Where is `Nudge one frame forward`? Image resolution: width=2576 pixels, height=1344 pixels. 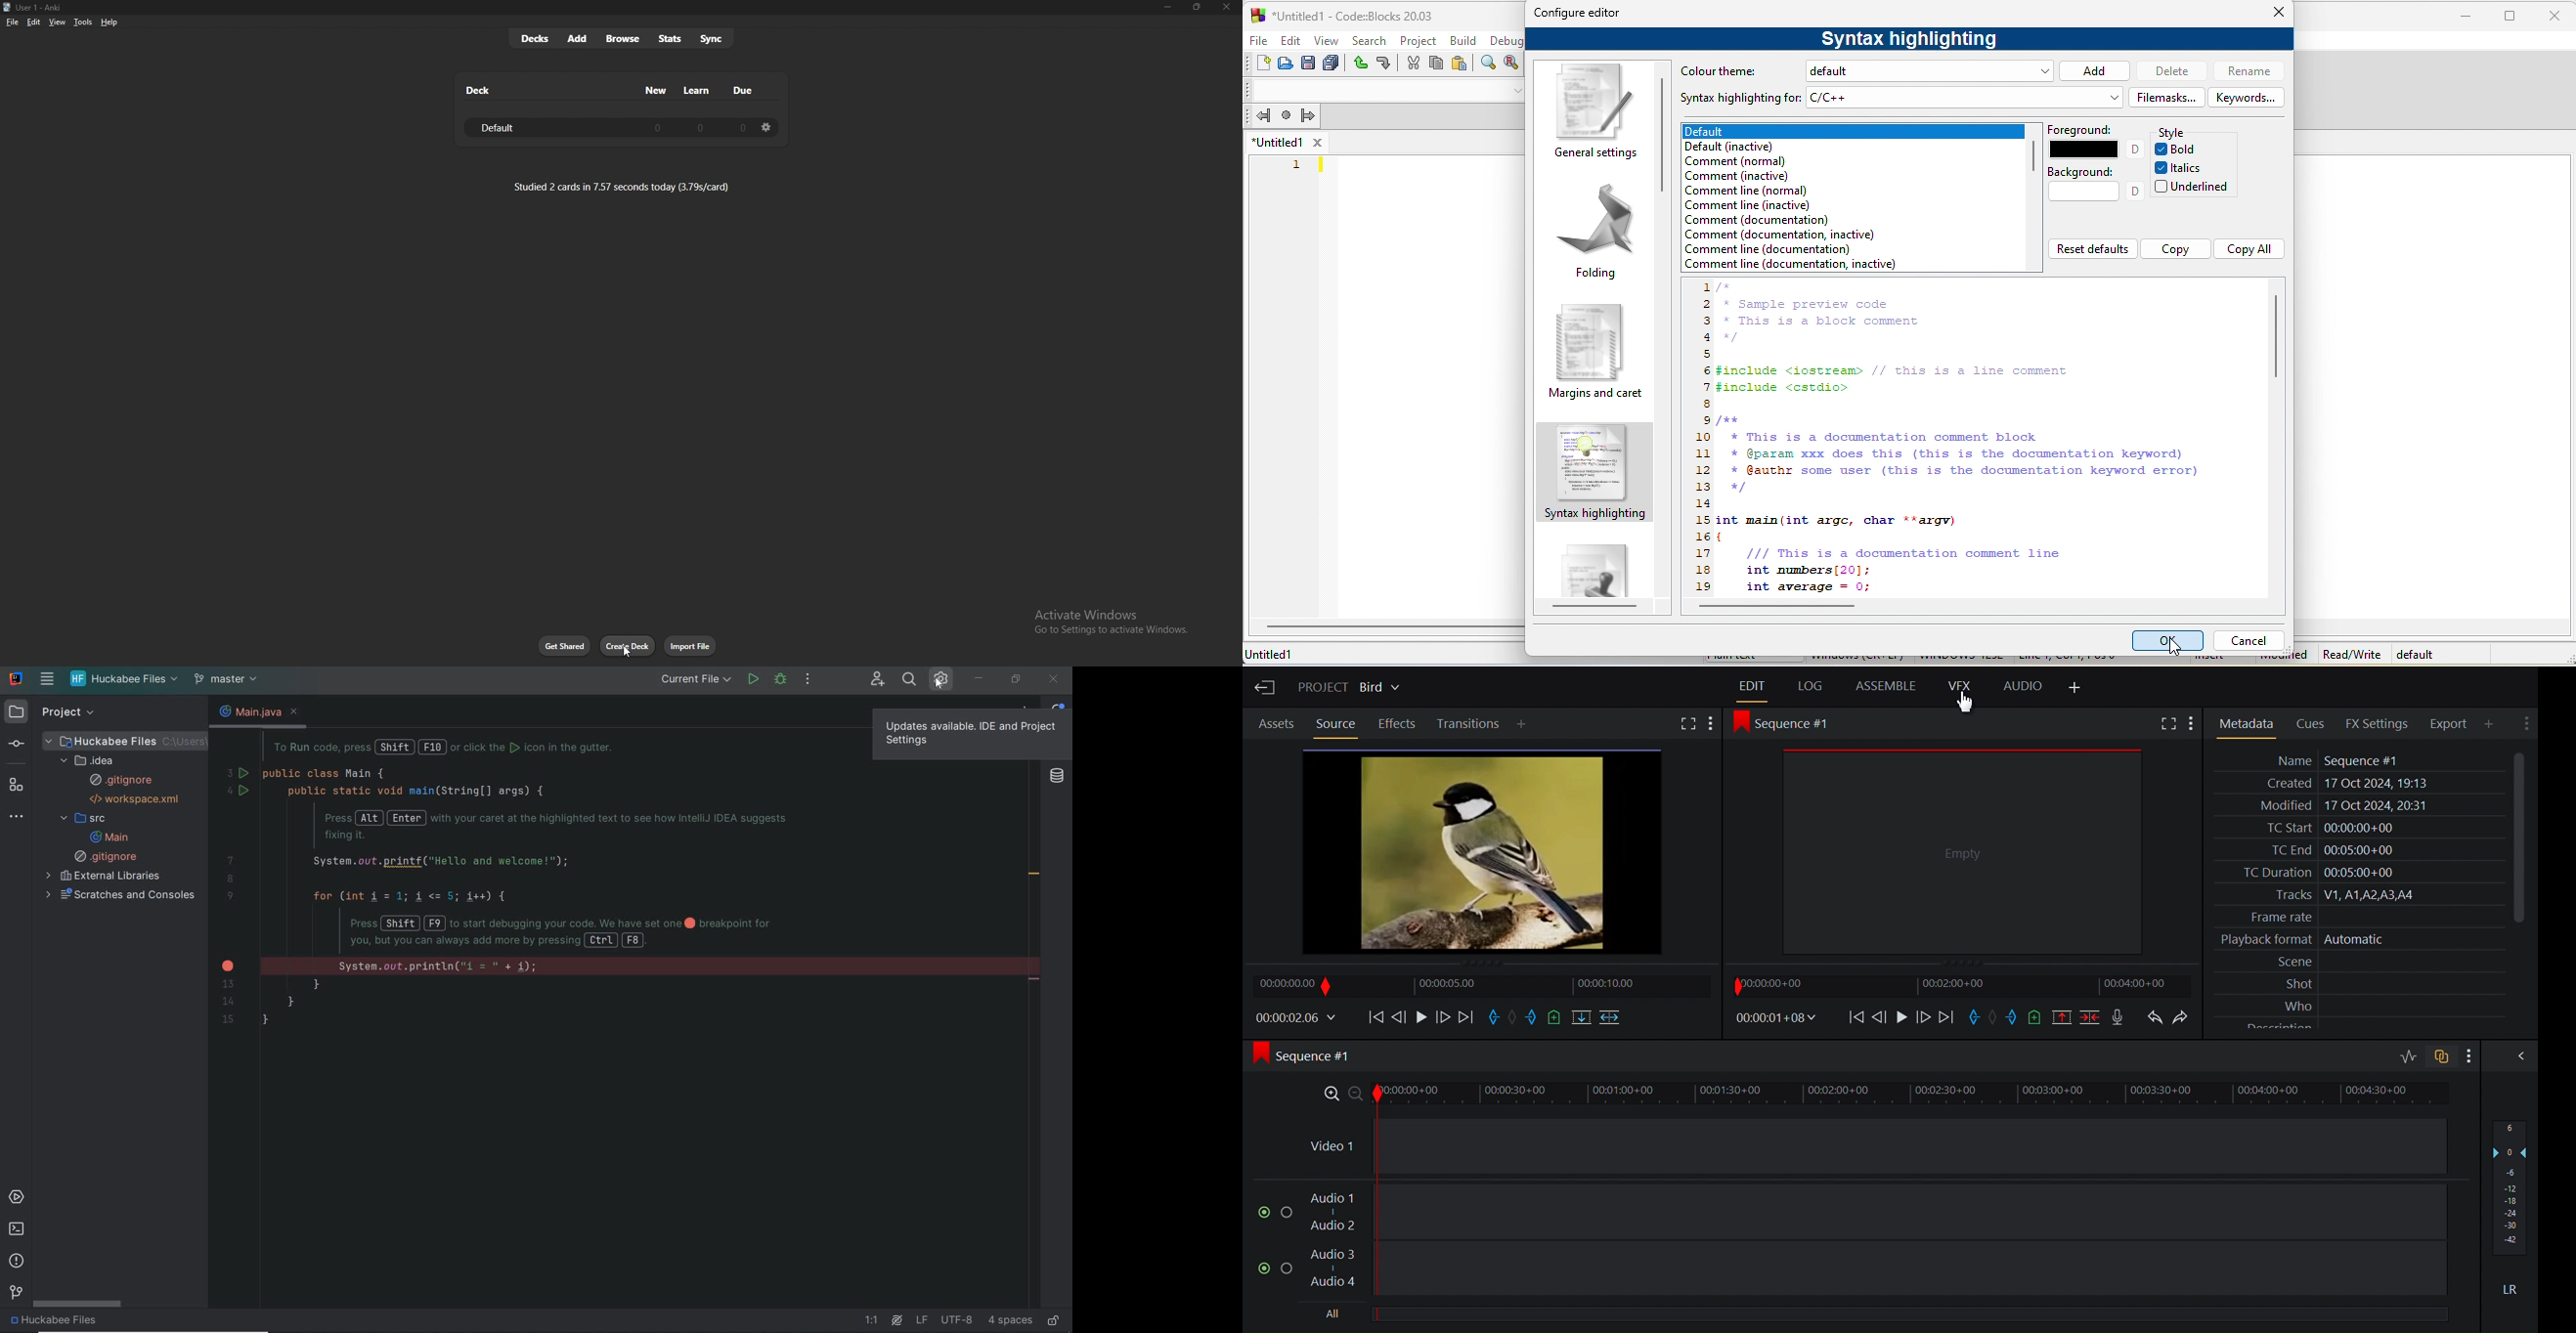 Nudge one frame forward is located at coordinates (1442, 1017).